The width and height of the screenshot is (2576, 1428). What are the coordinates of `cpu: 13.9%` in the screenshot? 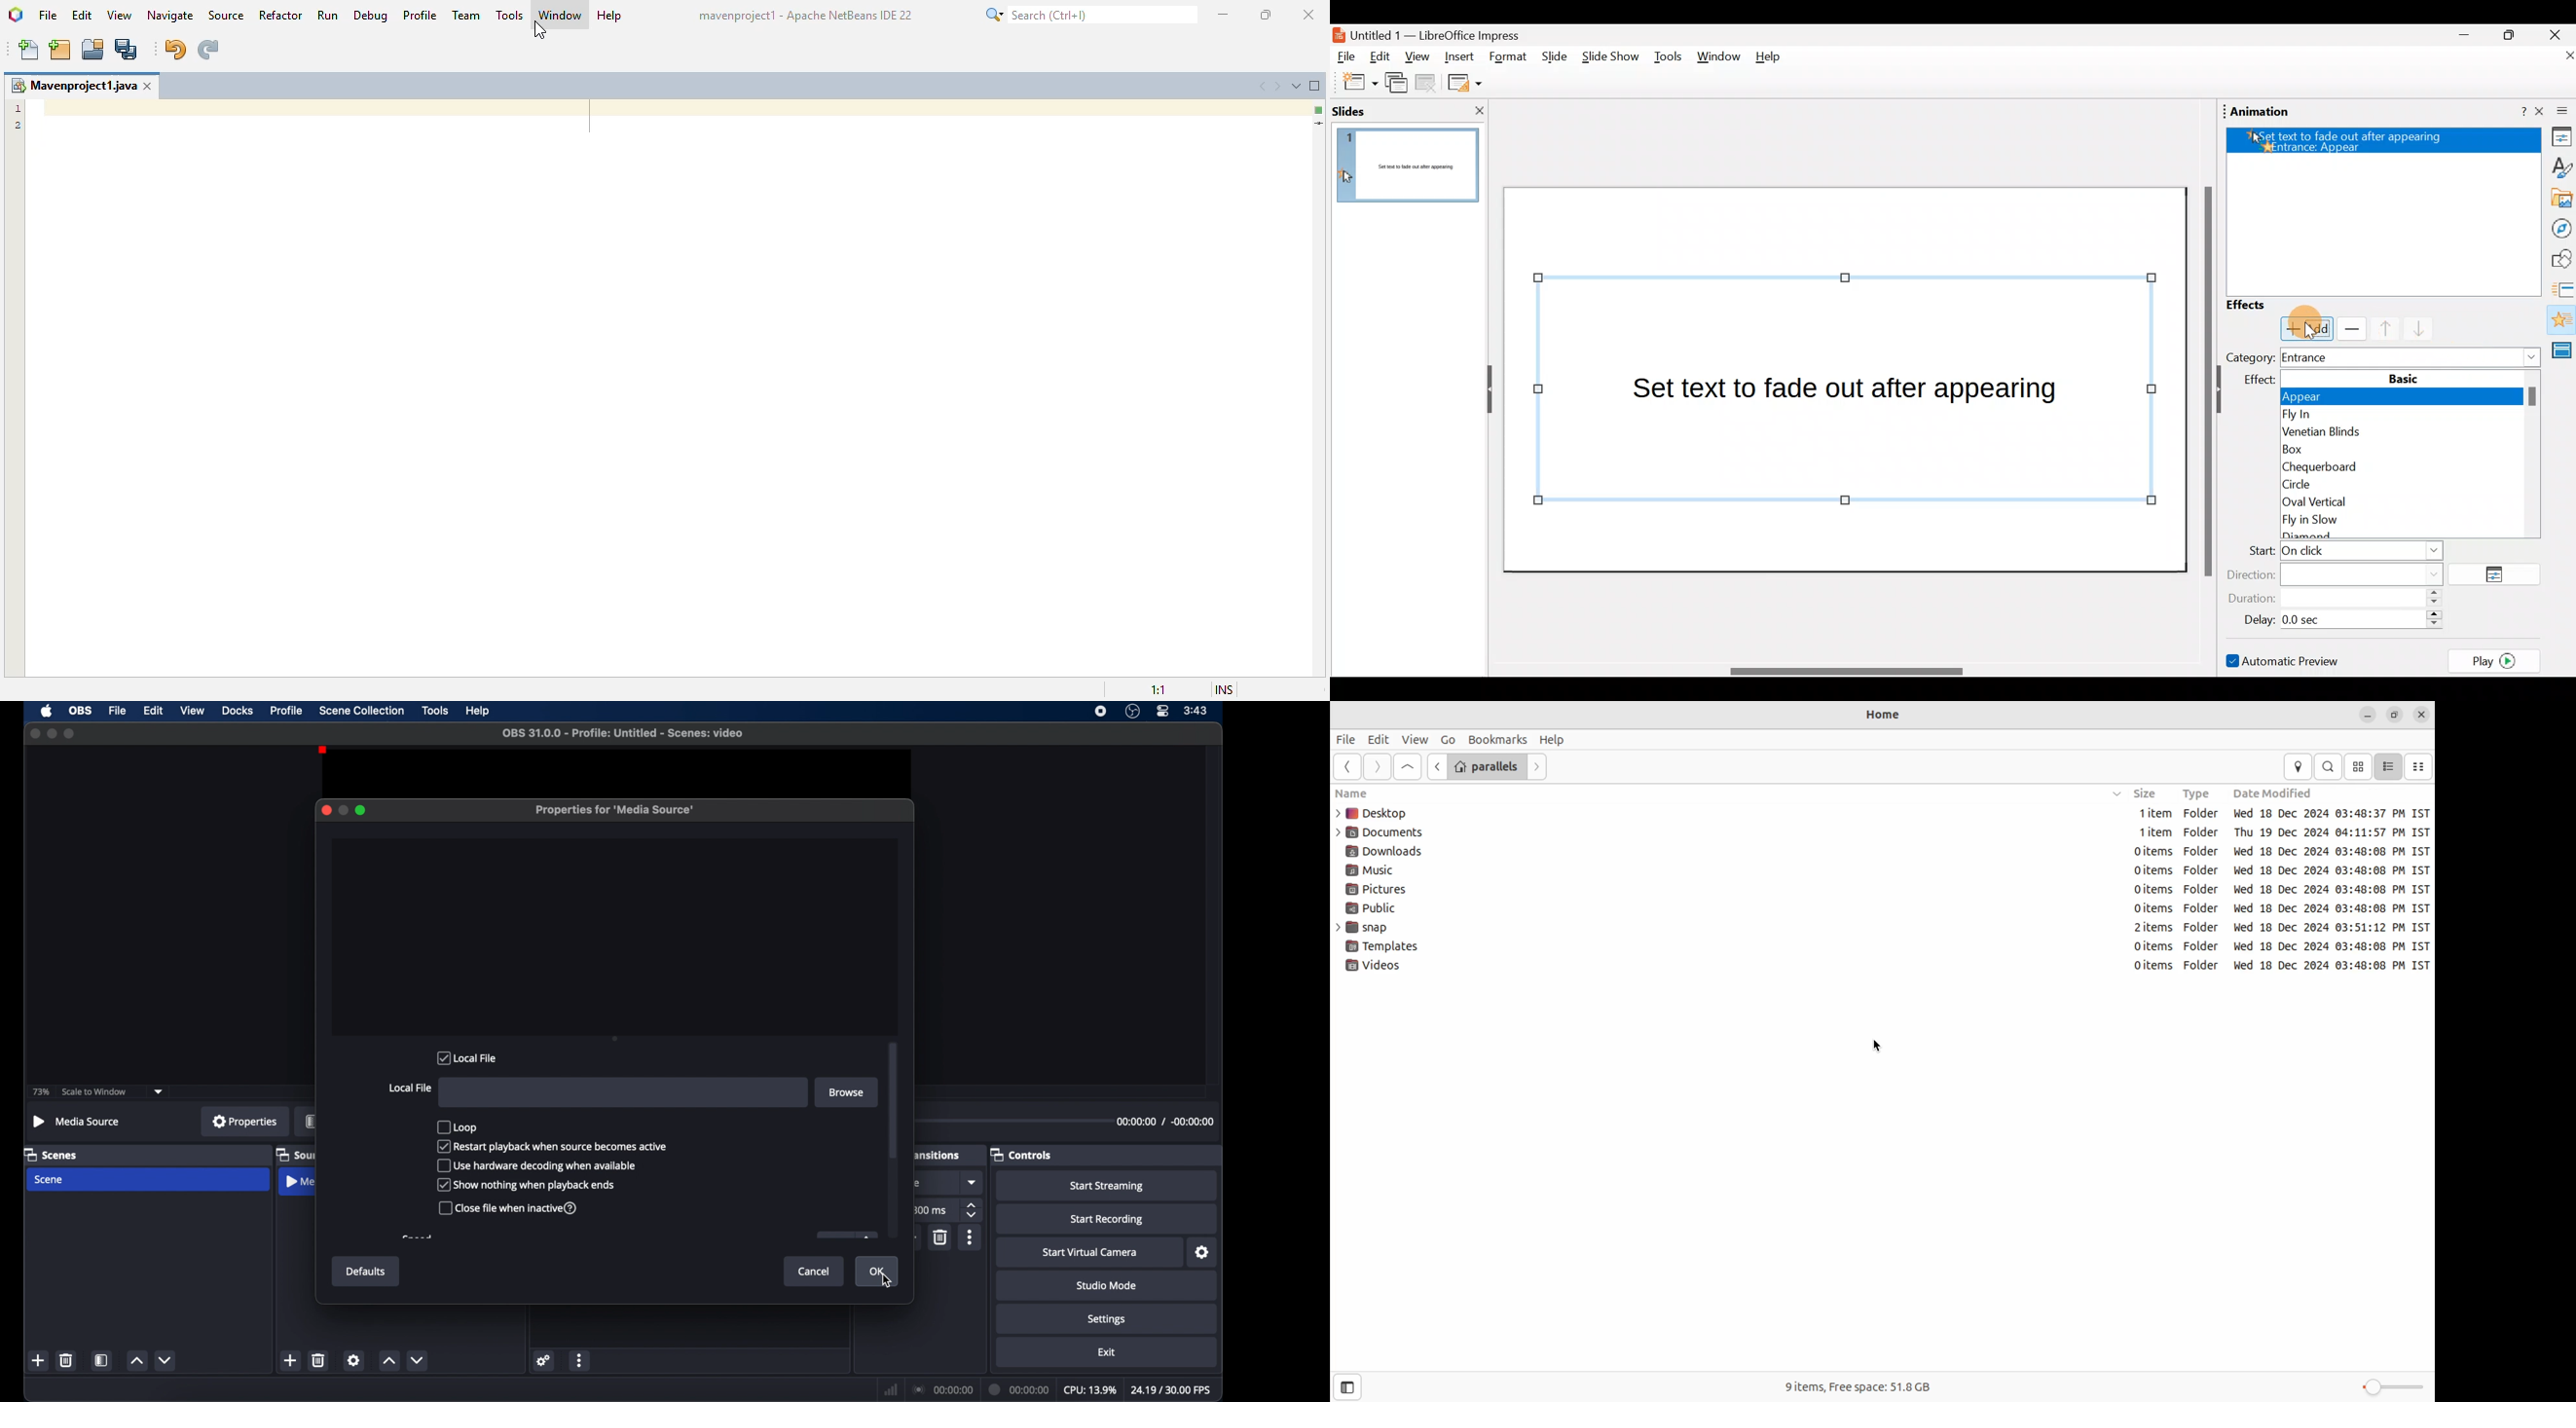 It's located at (1089, 1390).